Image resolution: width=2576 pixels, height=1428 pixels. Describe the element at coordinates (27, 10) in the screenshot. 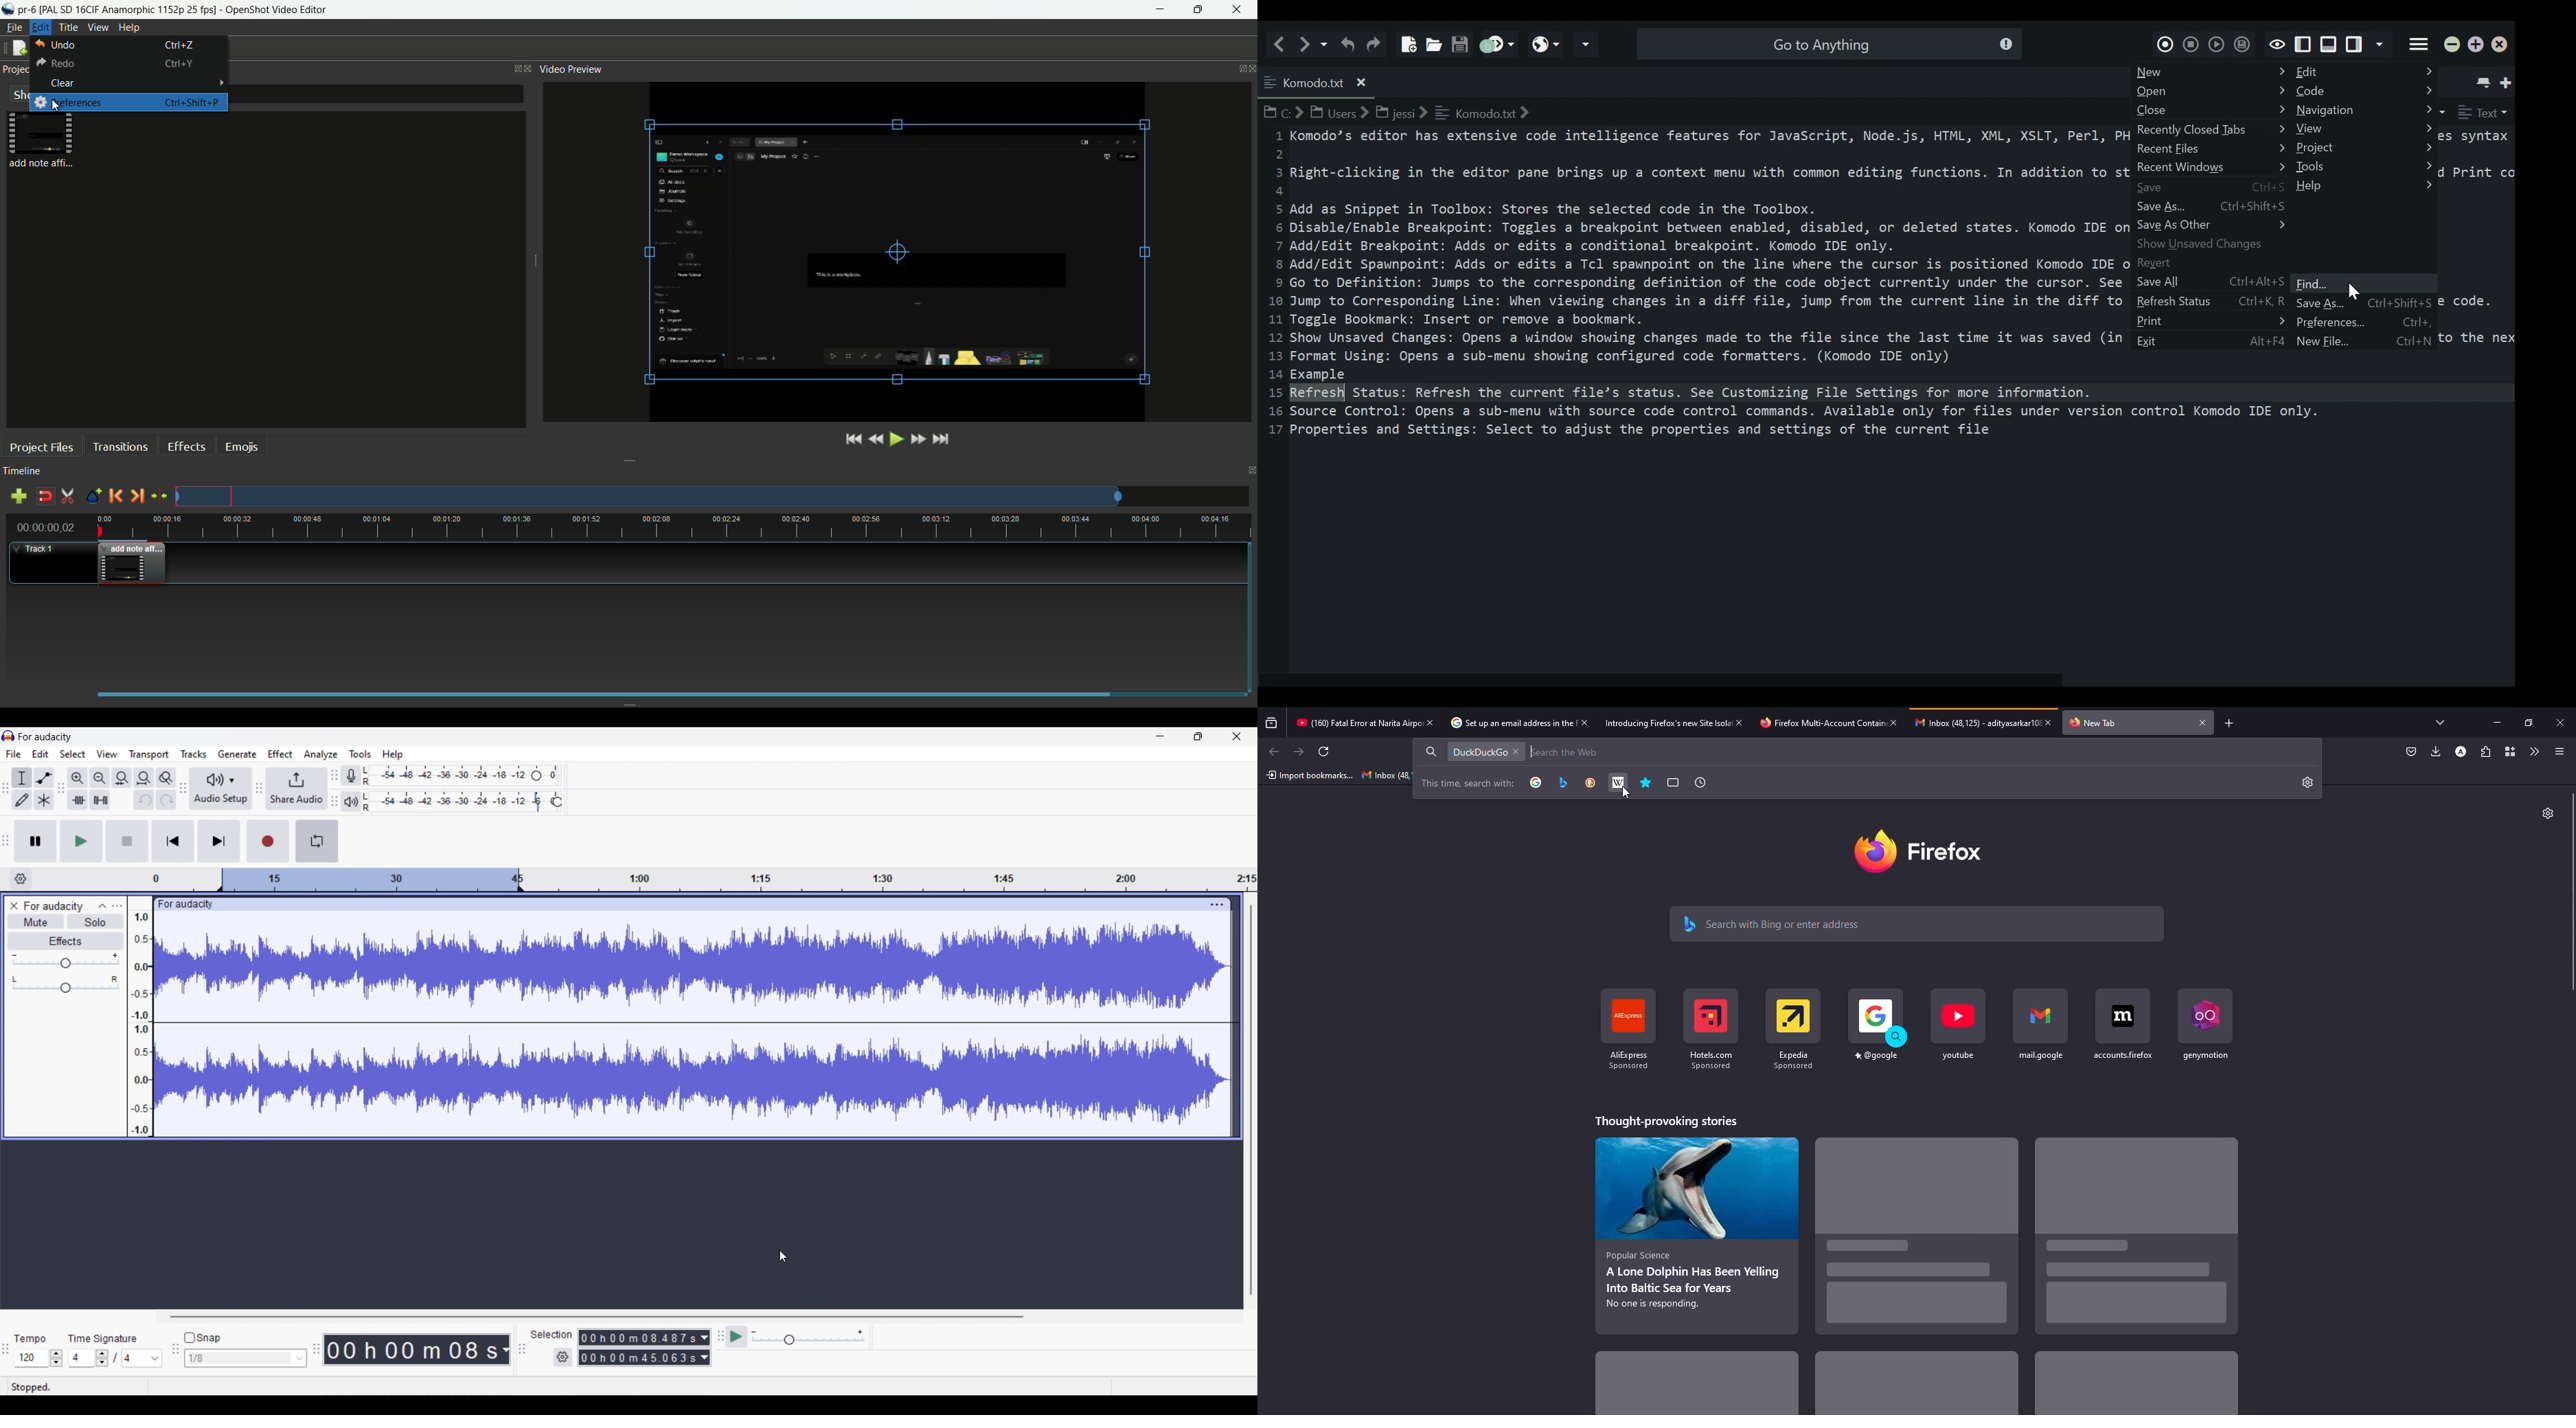

I see `project name` at that location.